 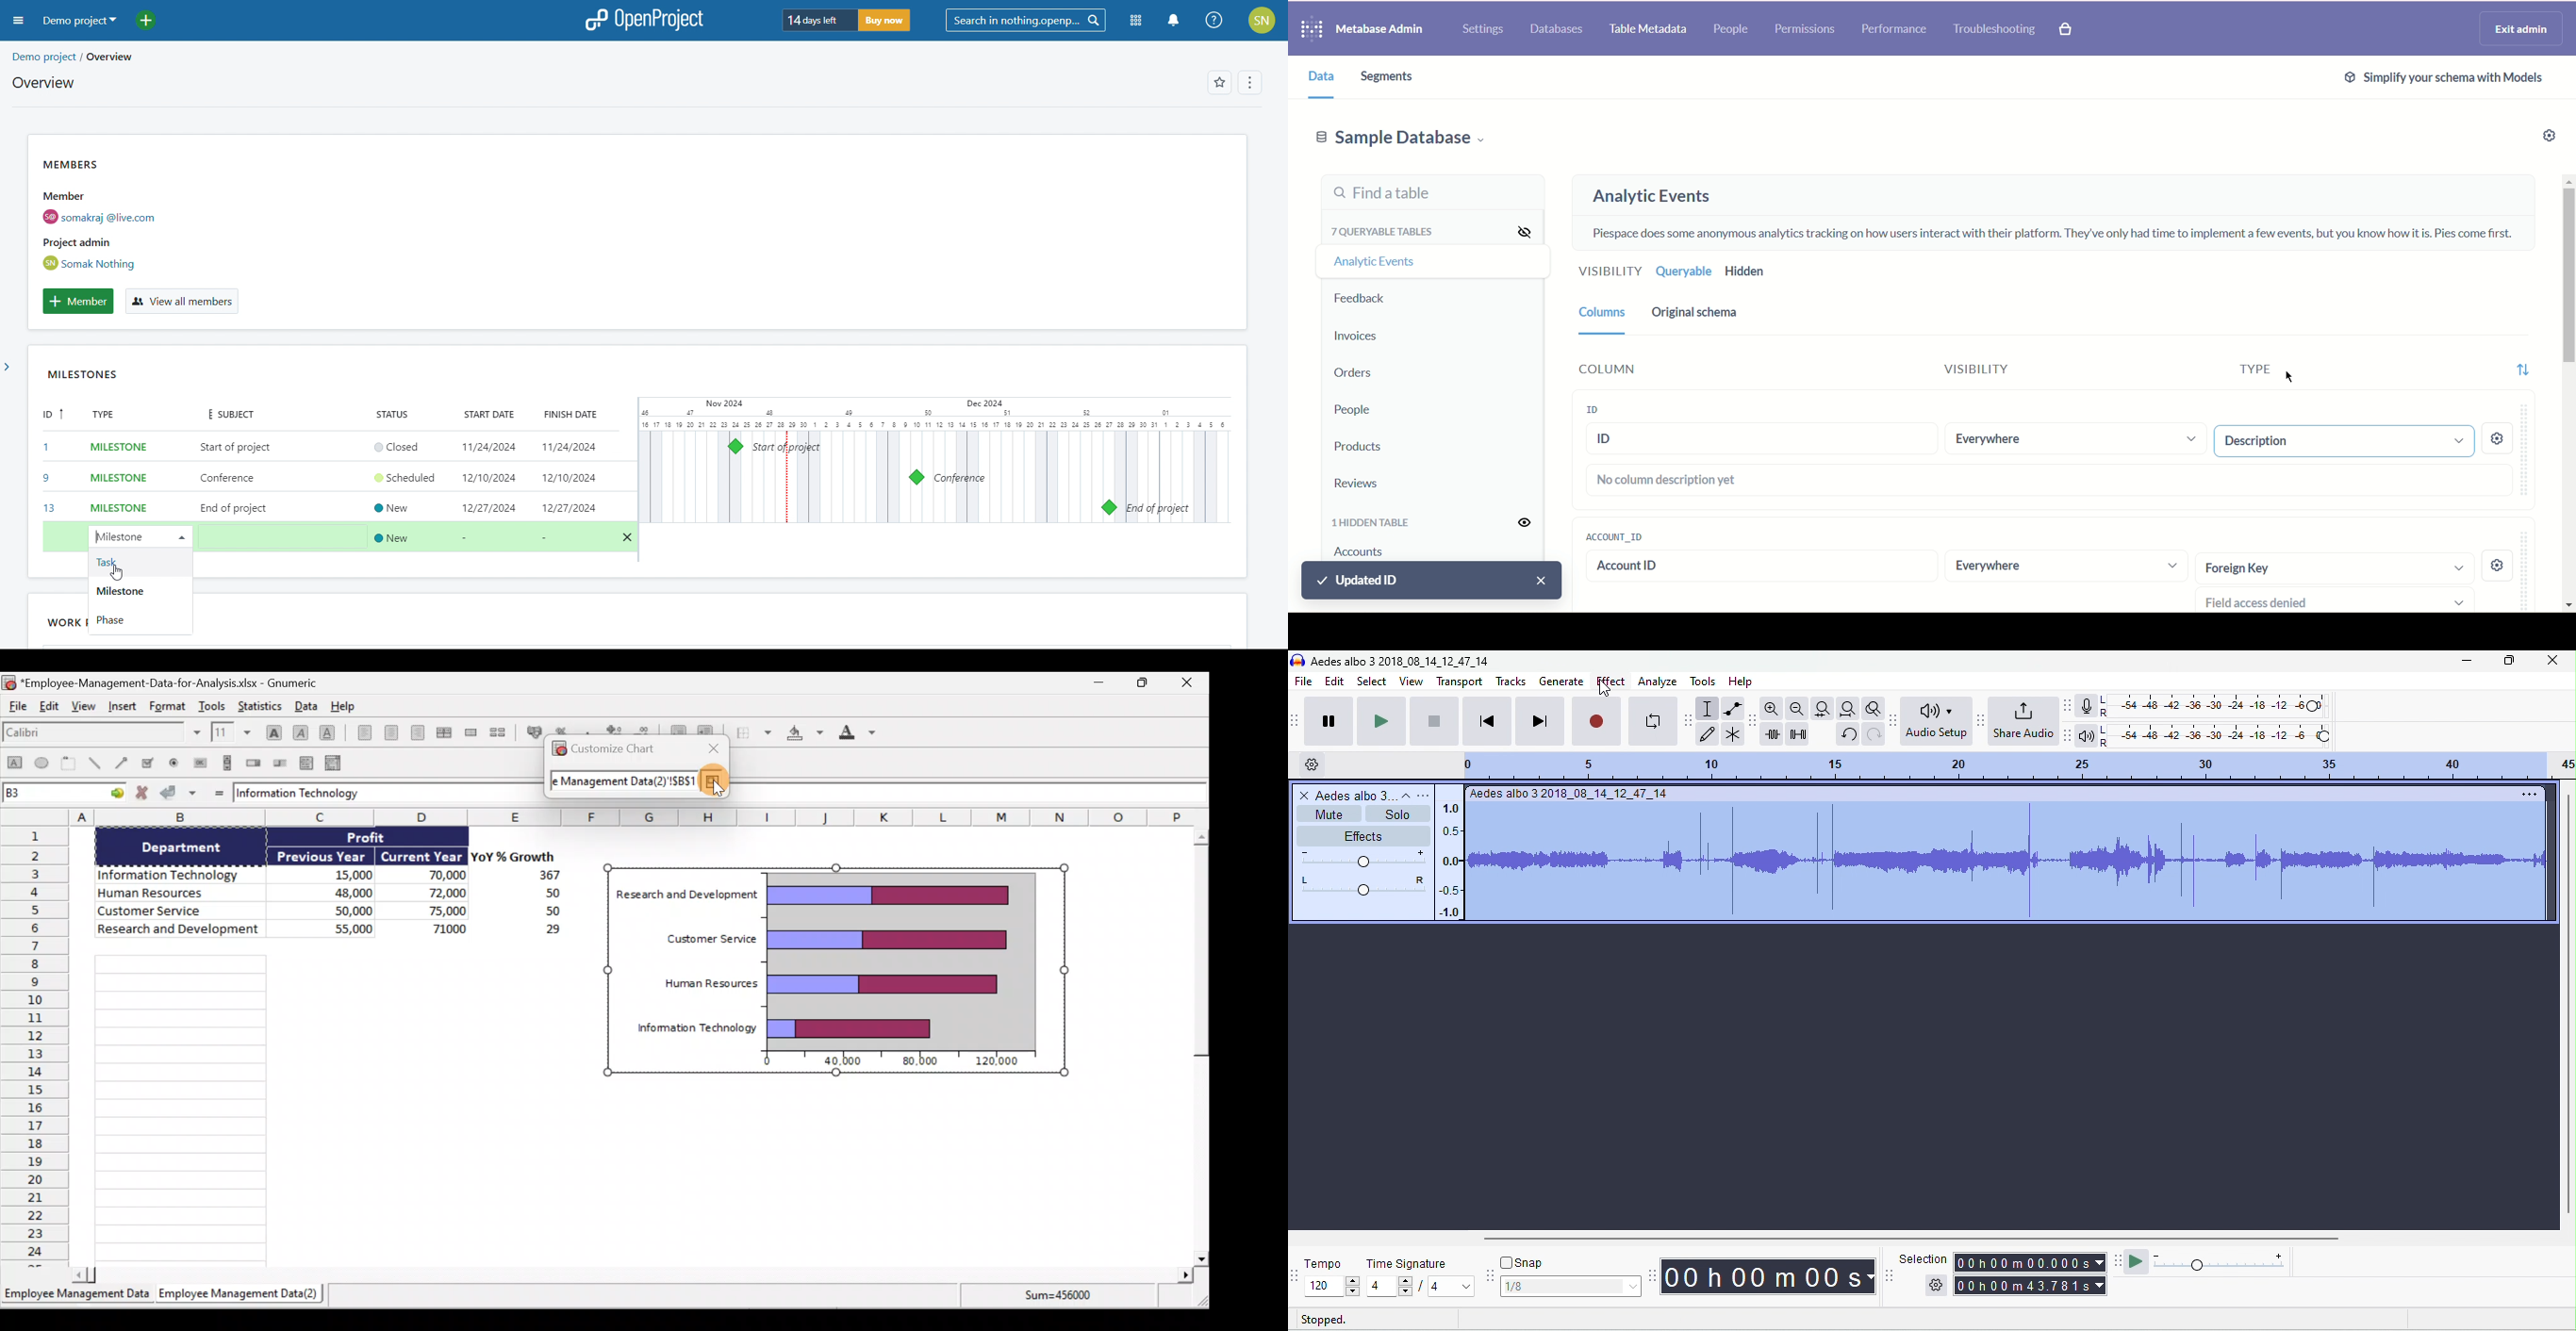 I want to click on updated ID, so click(x=1432, y=581).